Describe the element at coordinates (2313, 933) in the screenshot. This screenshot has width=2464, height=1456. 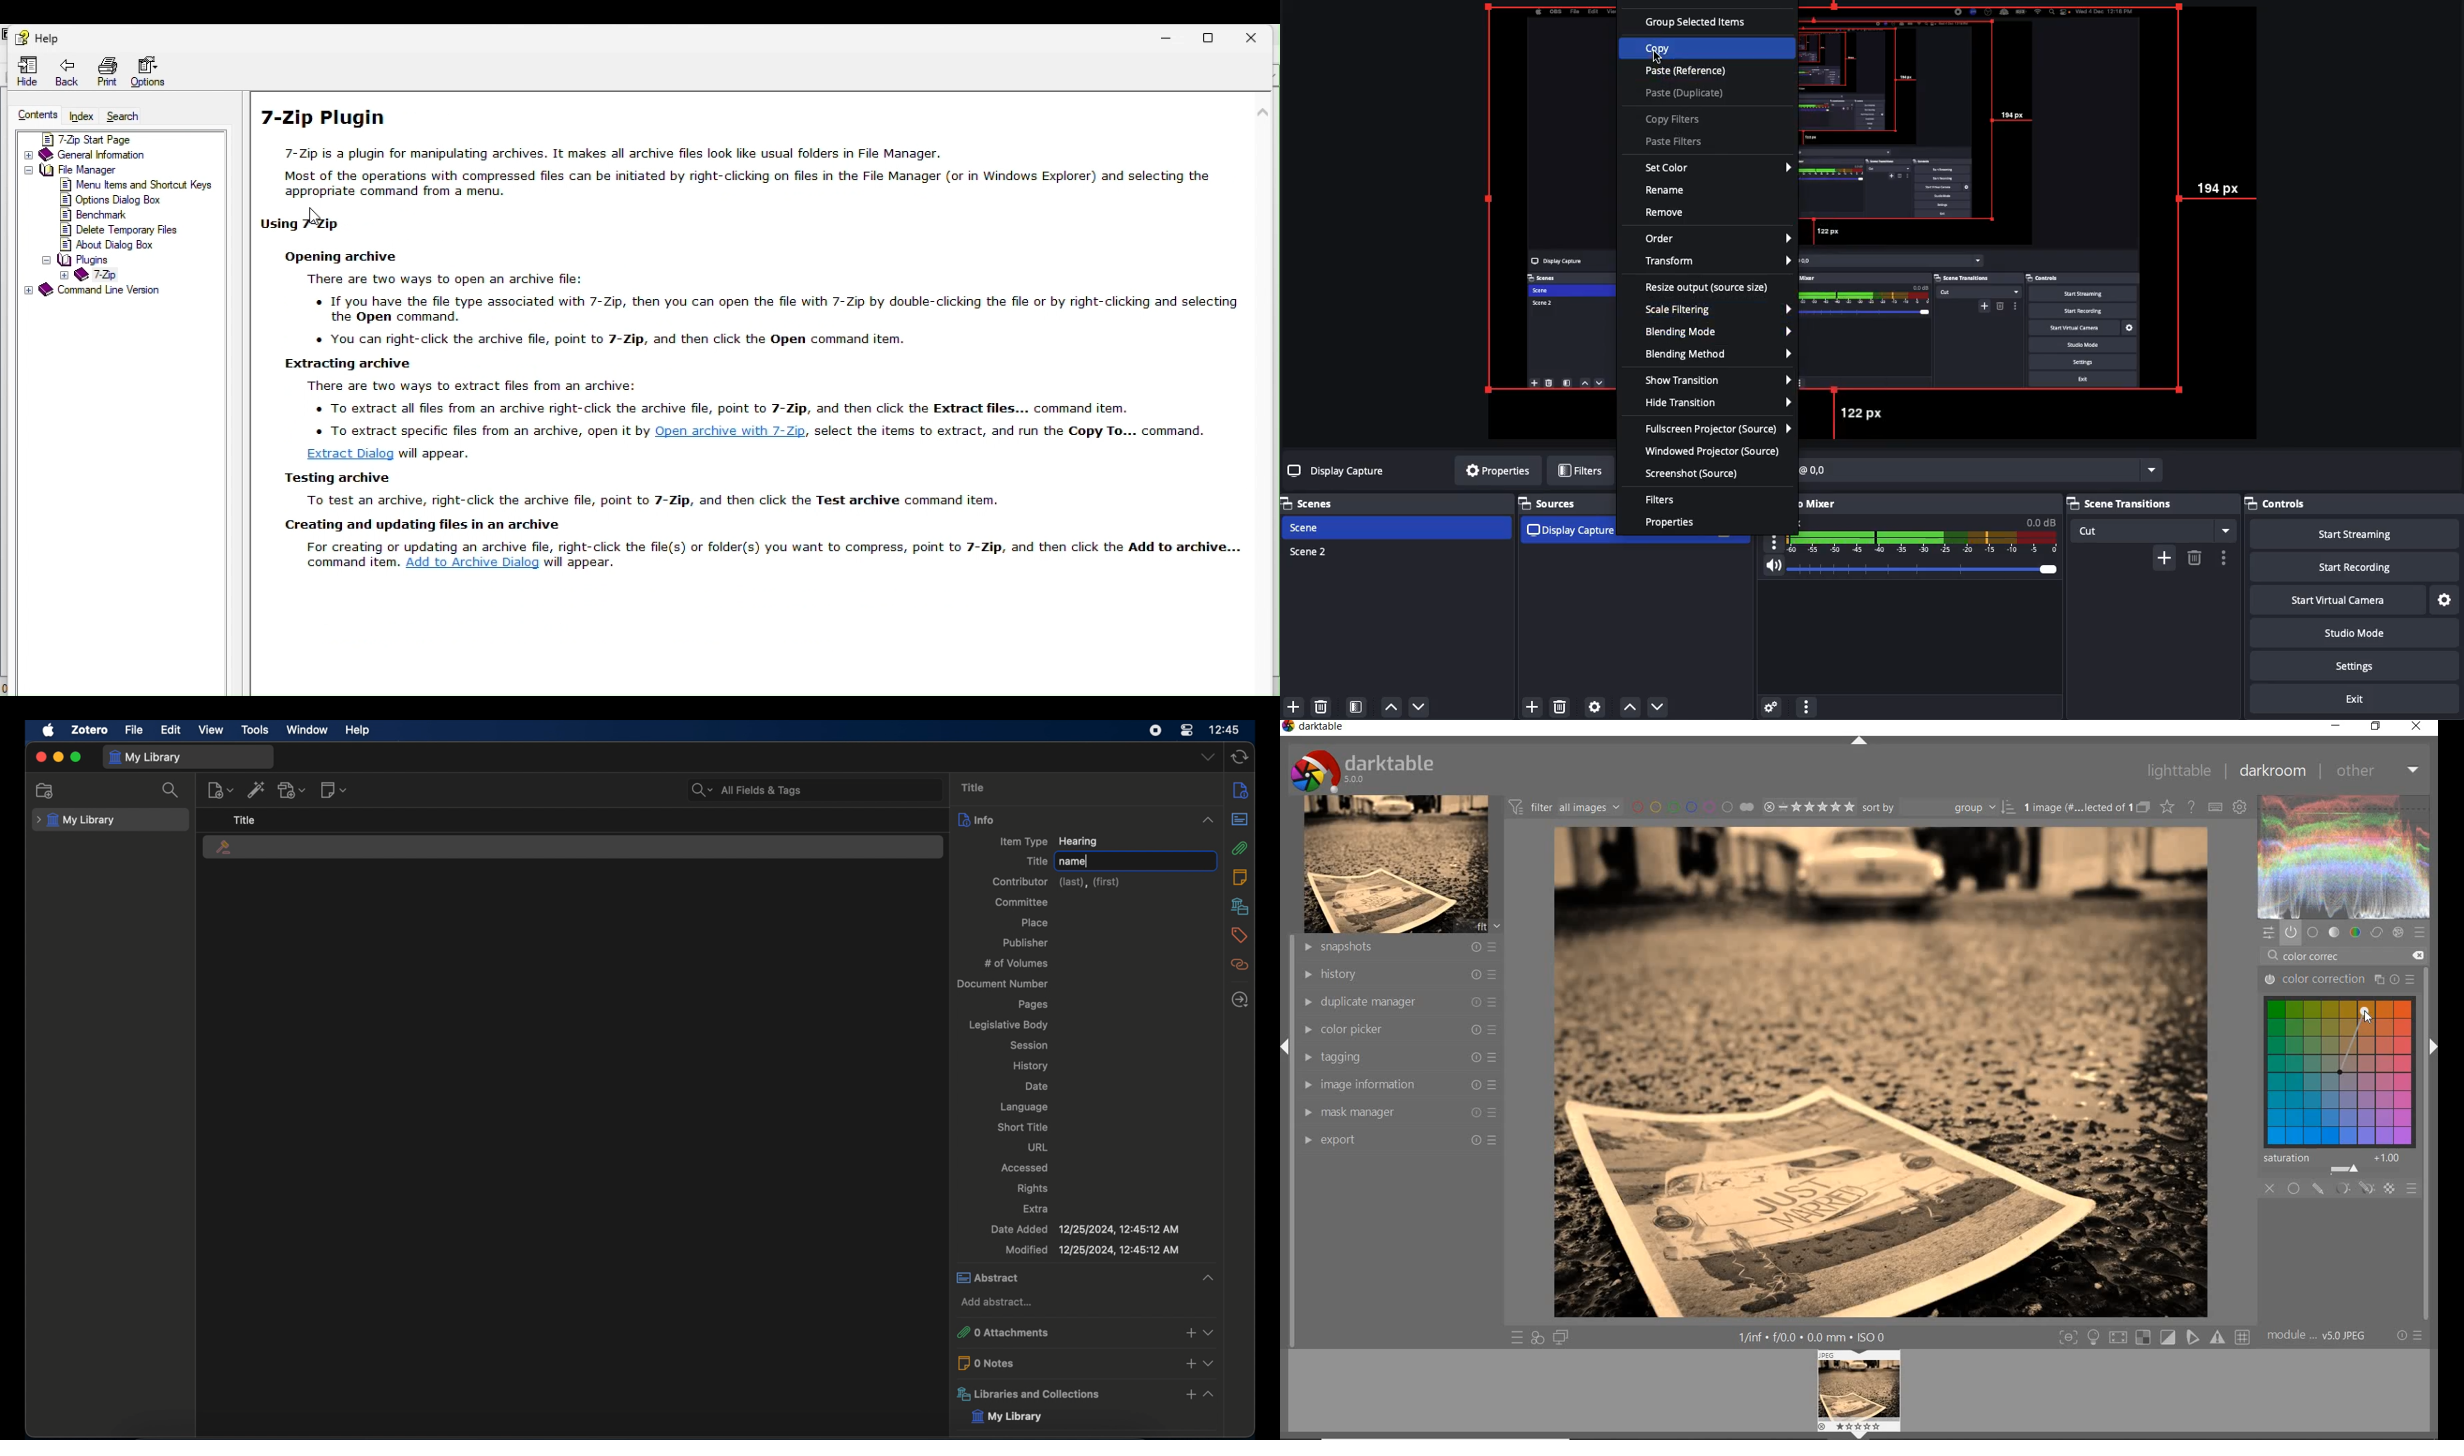
I see `base` at that location.